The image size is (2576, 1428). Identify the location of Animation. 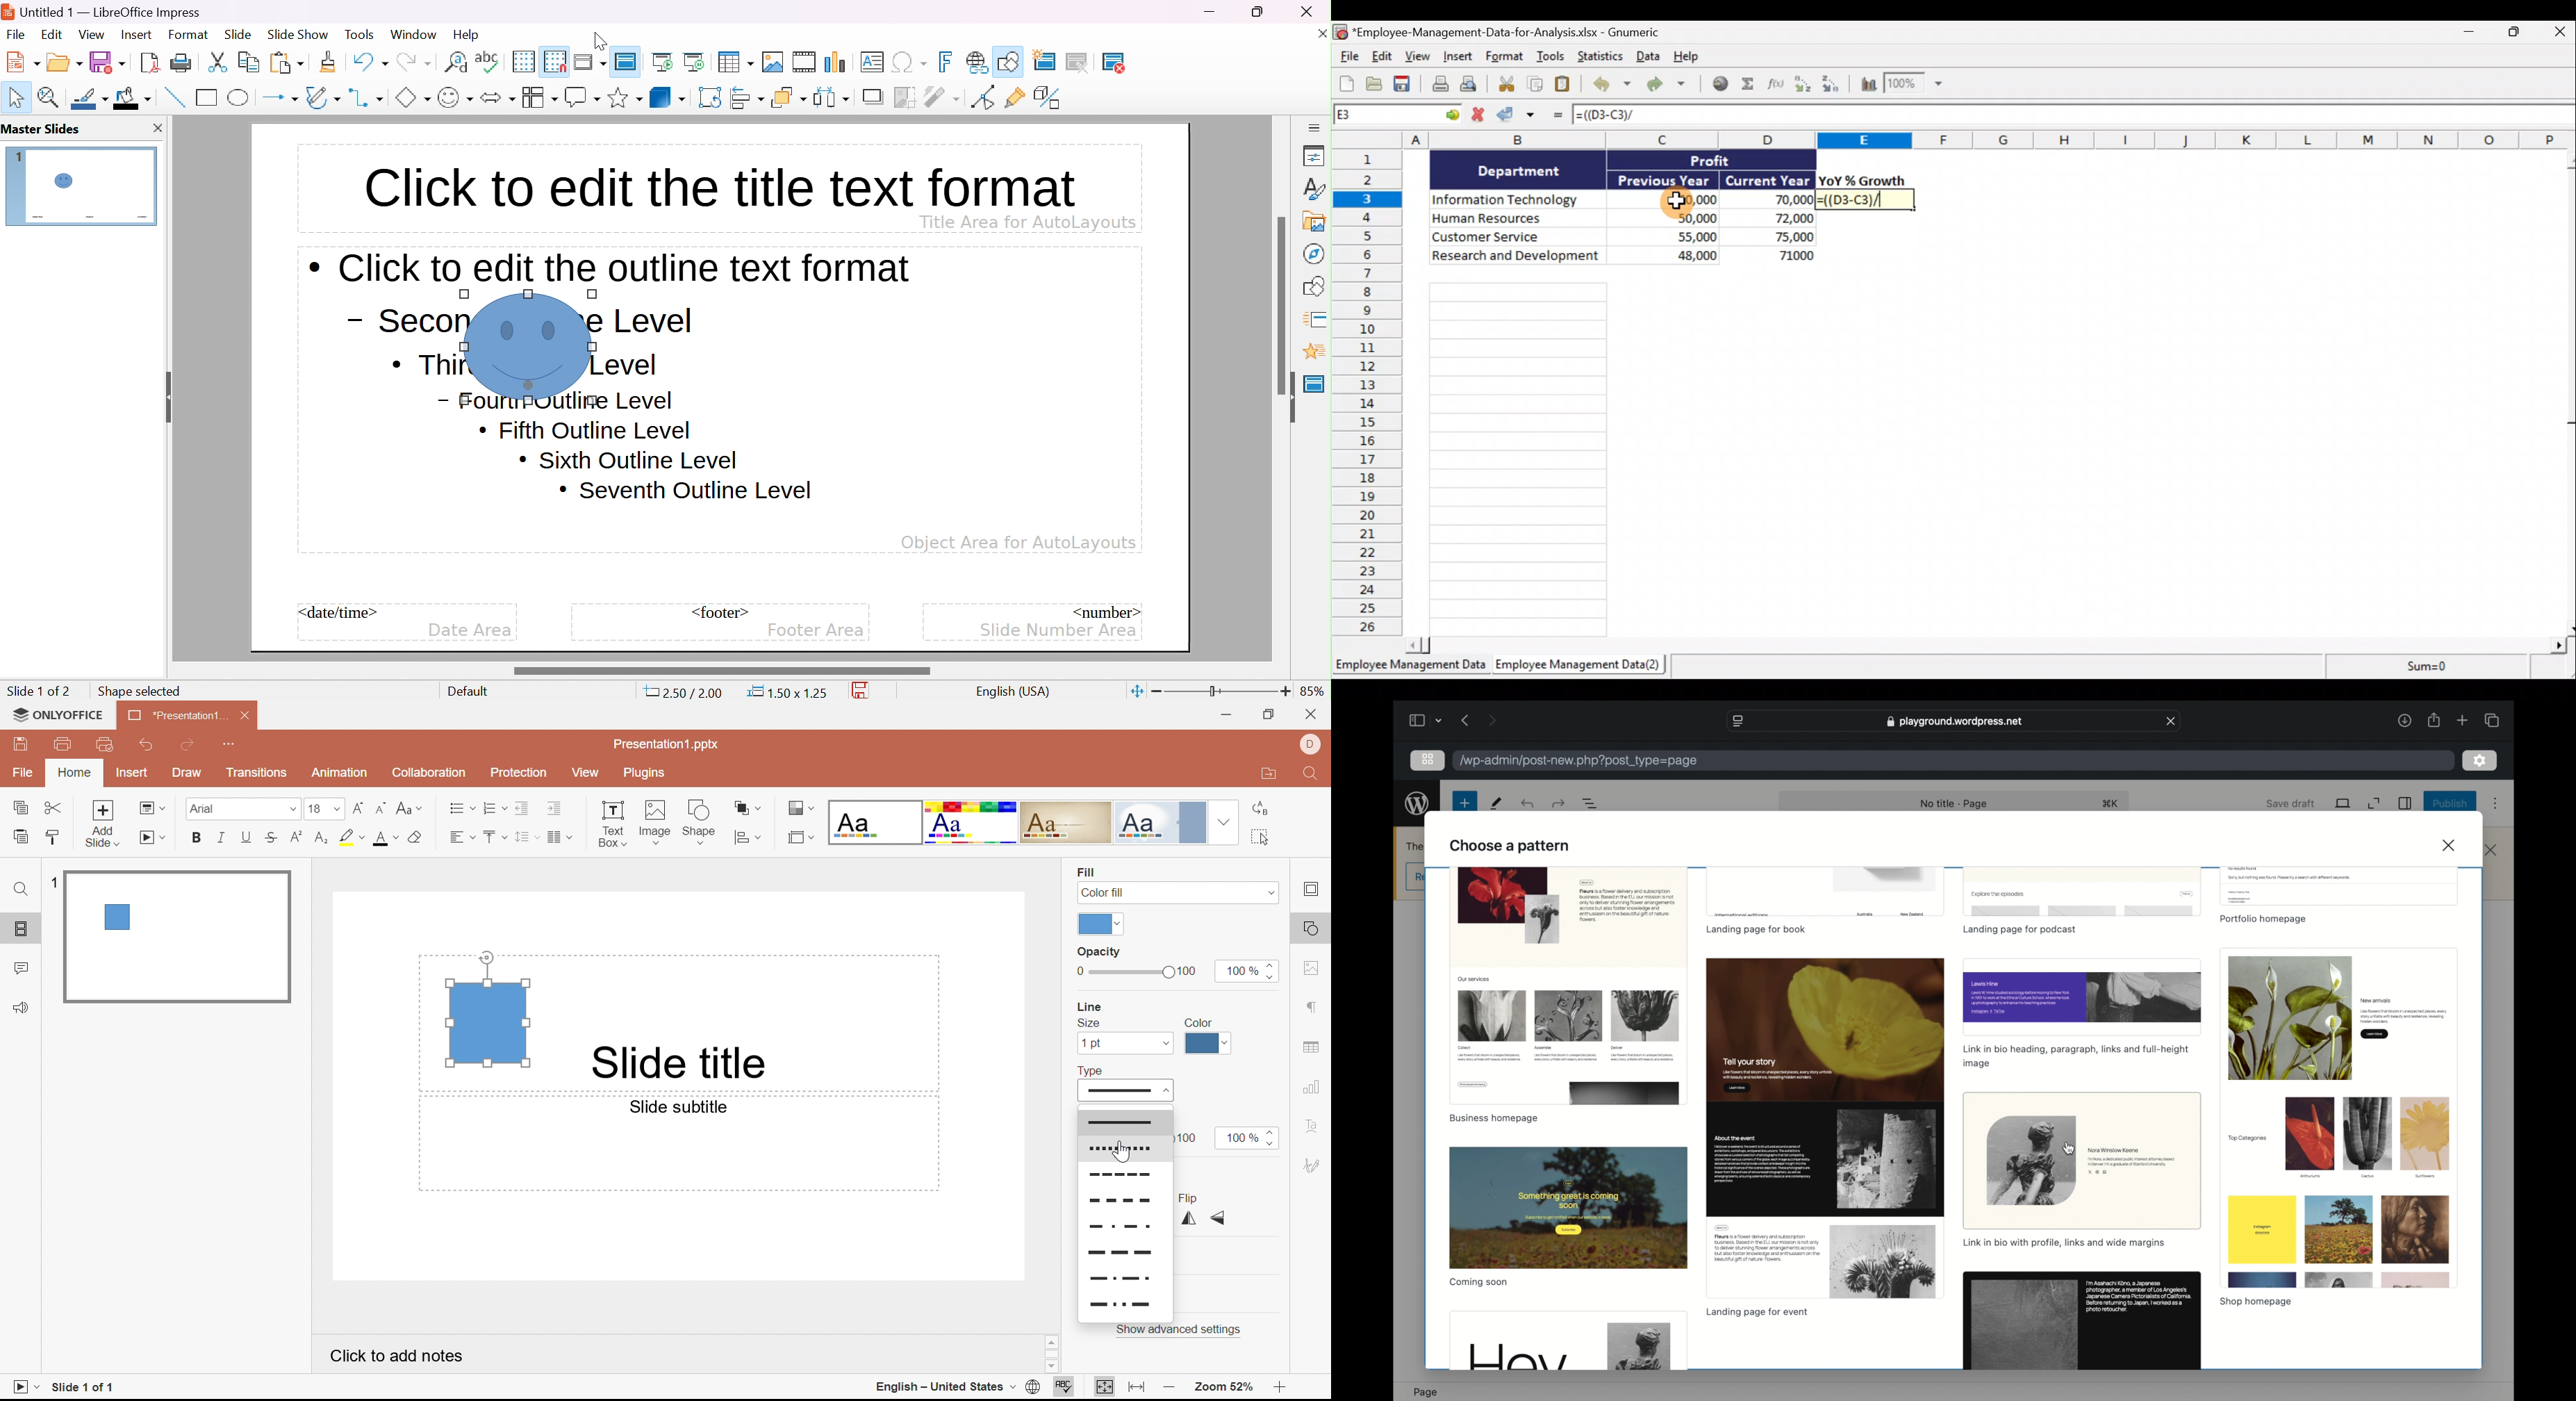
(342, 771).